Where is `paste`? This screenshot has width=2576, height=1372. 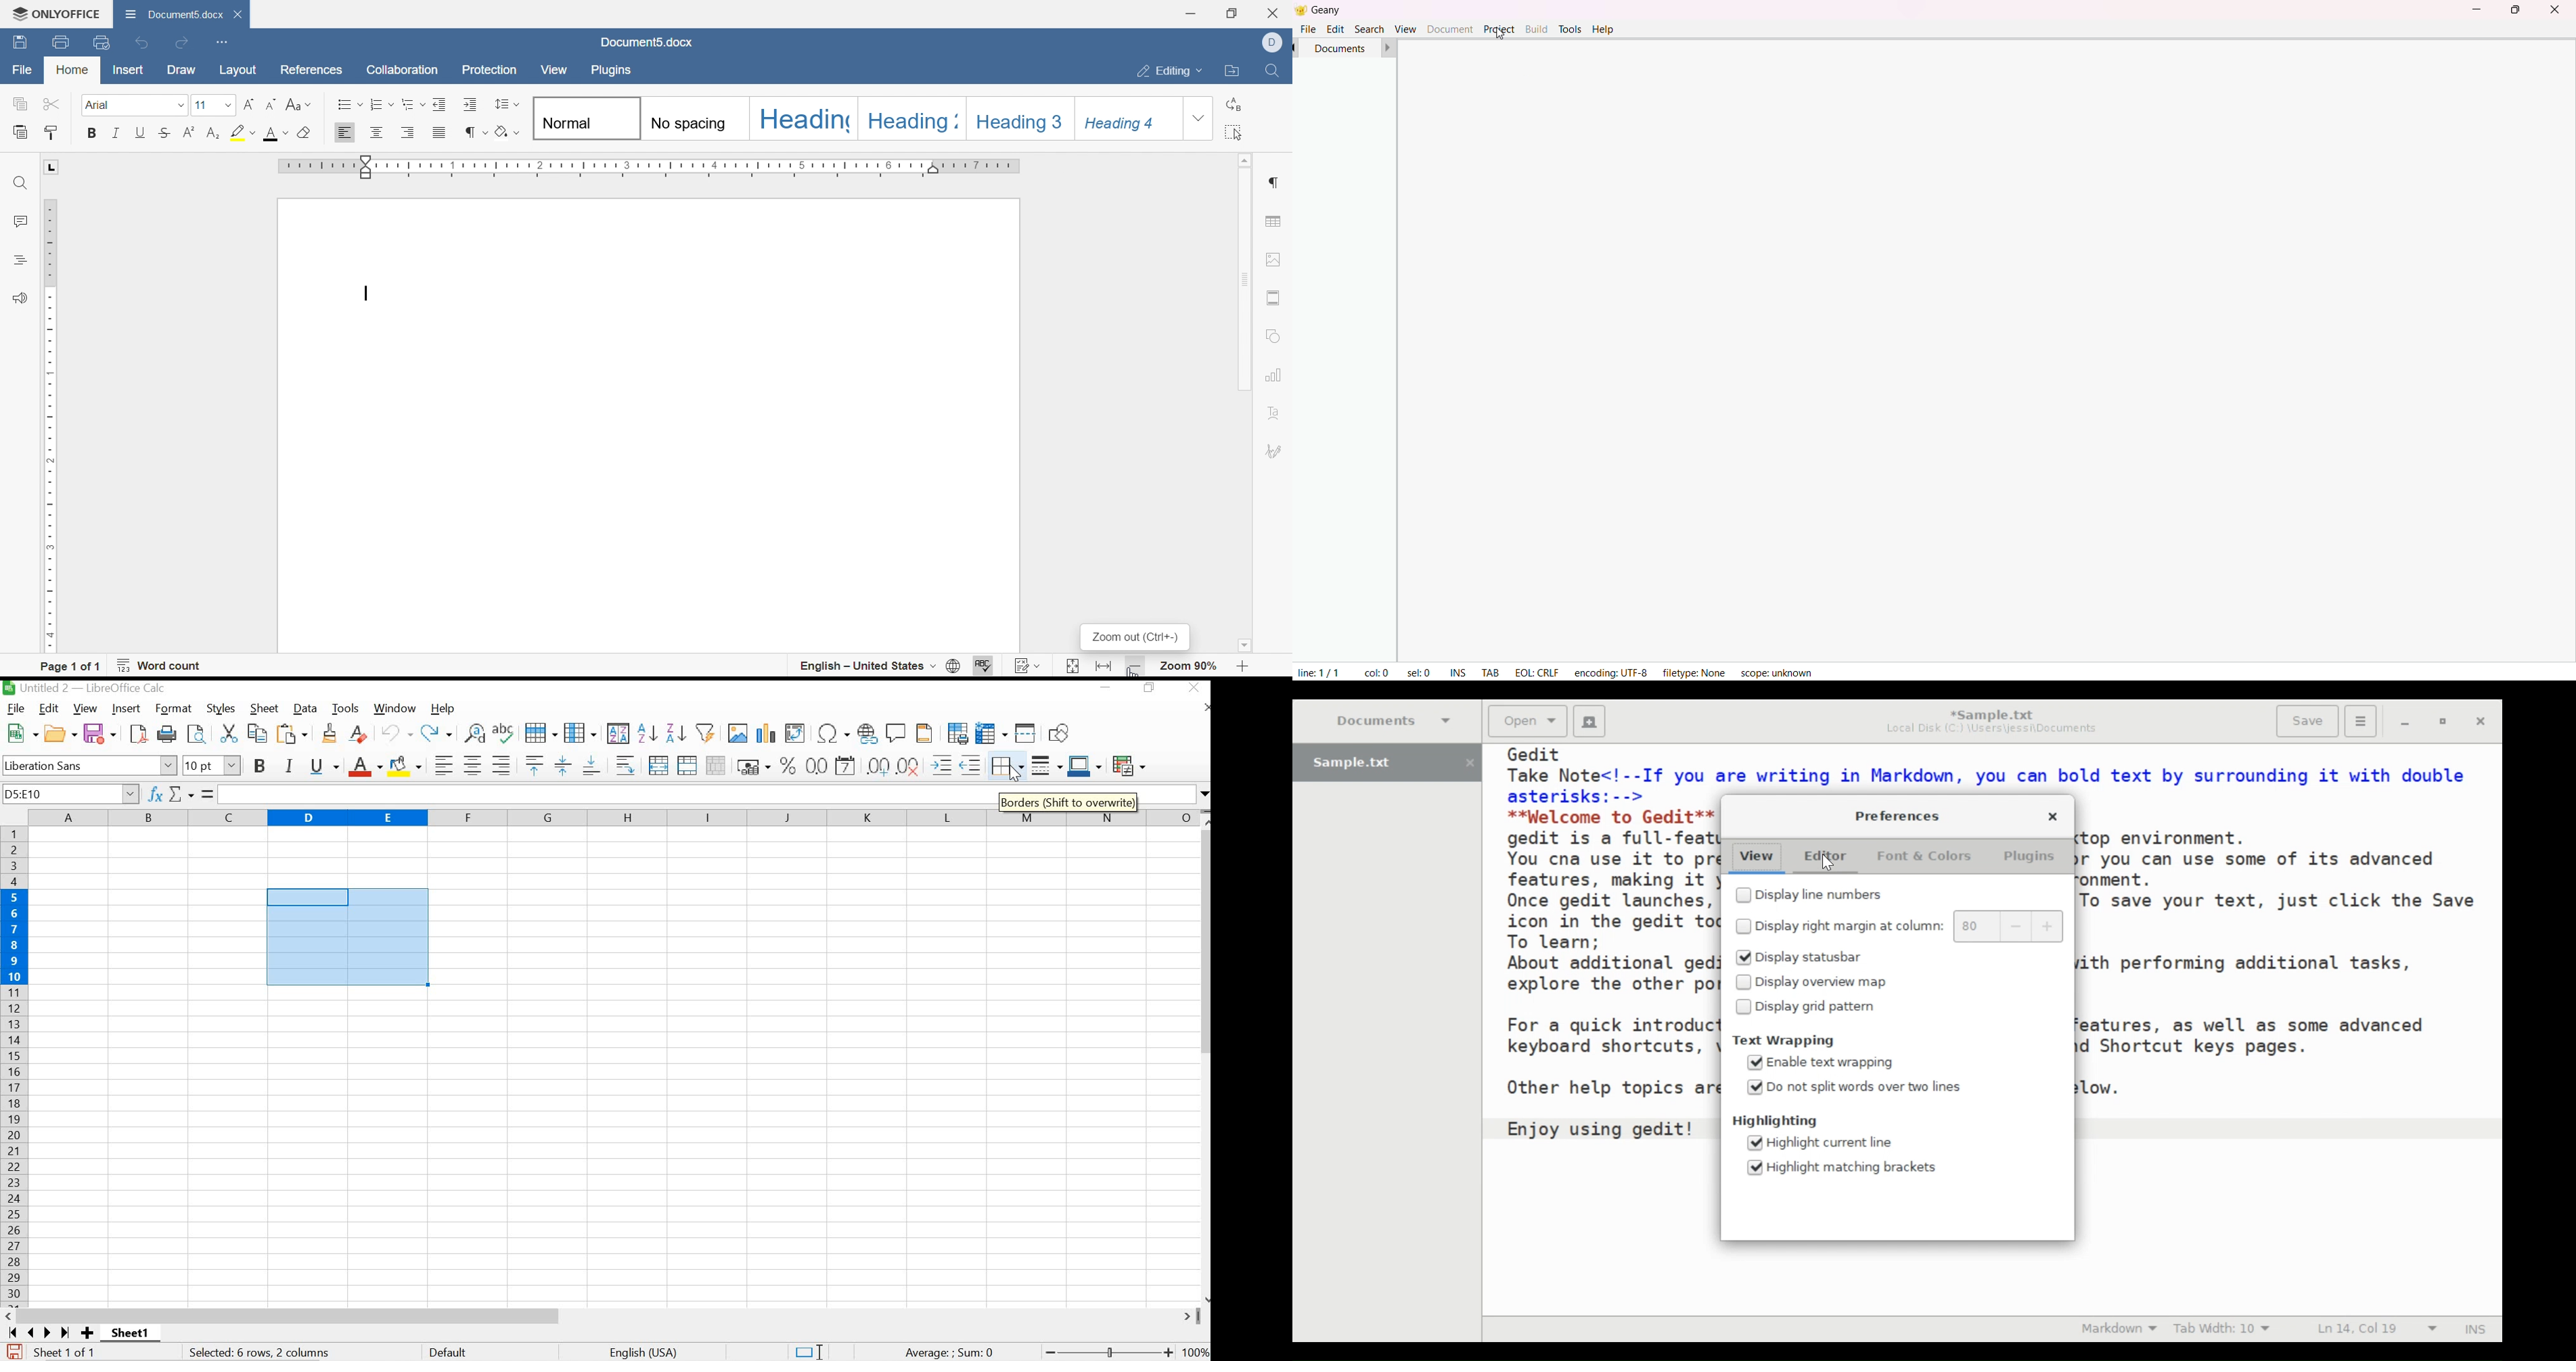
paste is located at coordinates (293, 732).